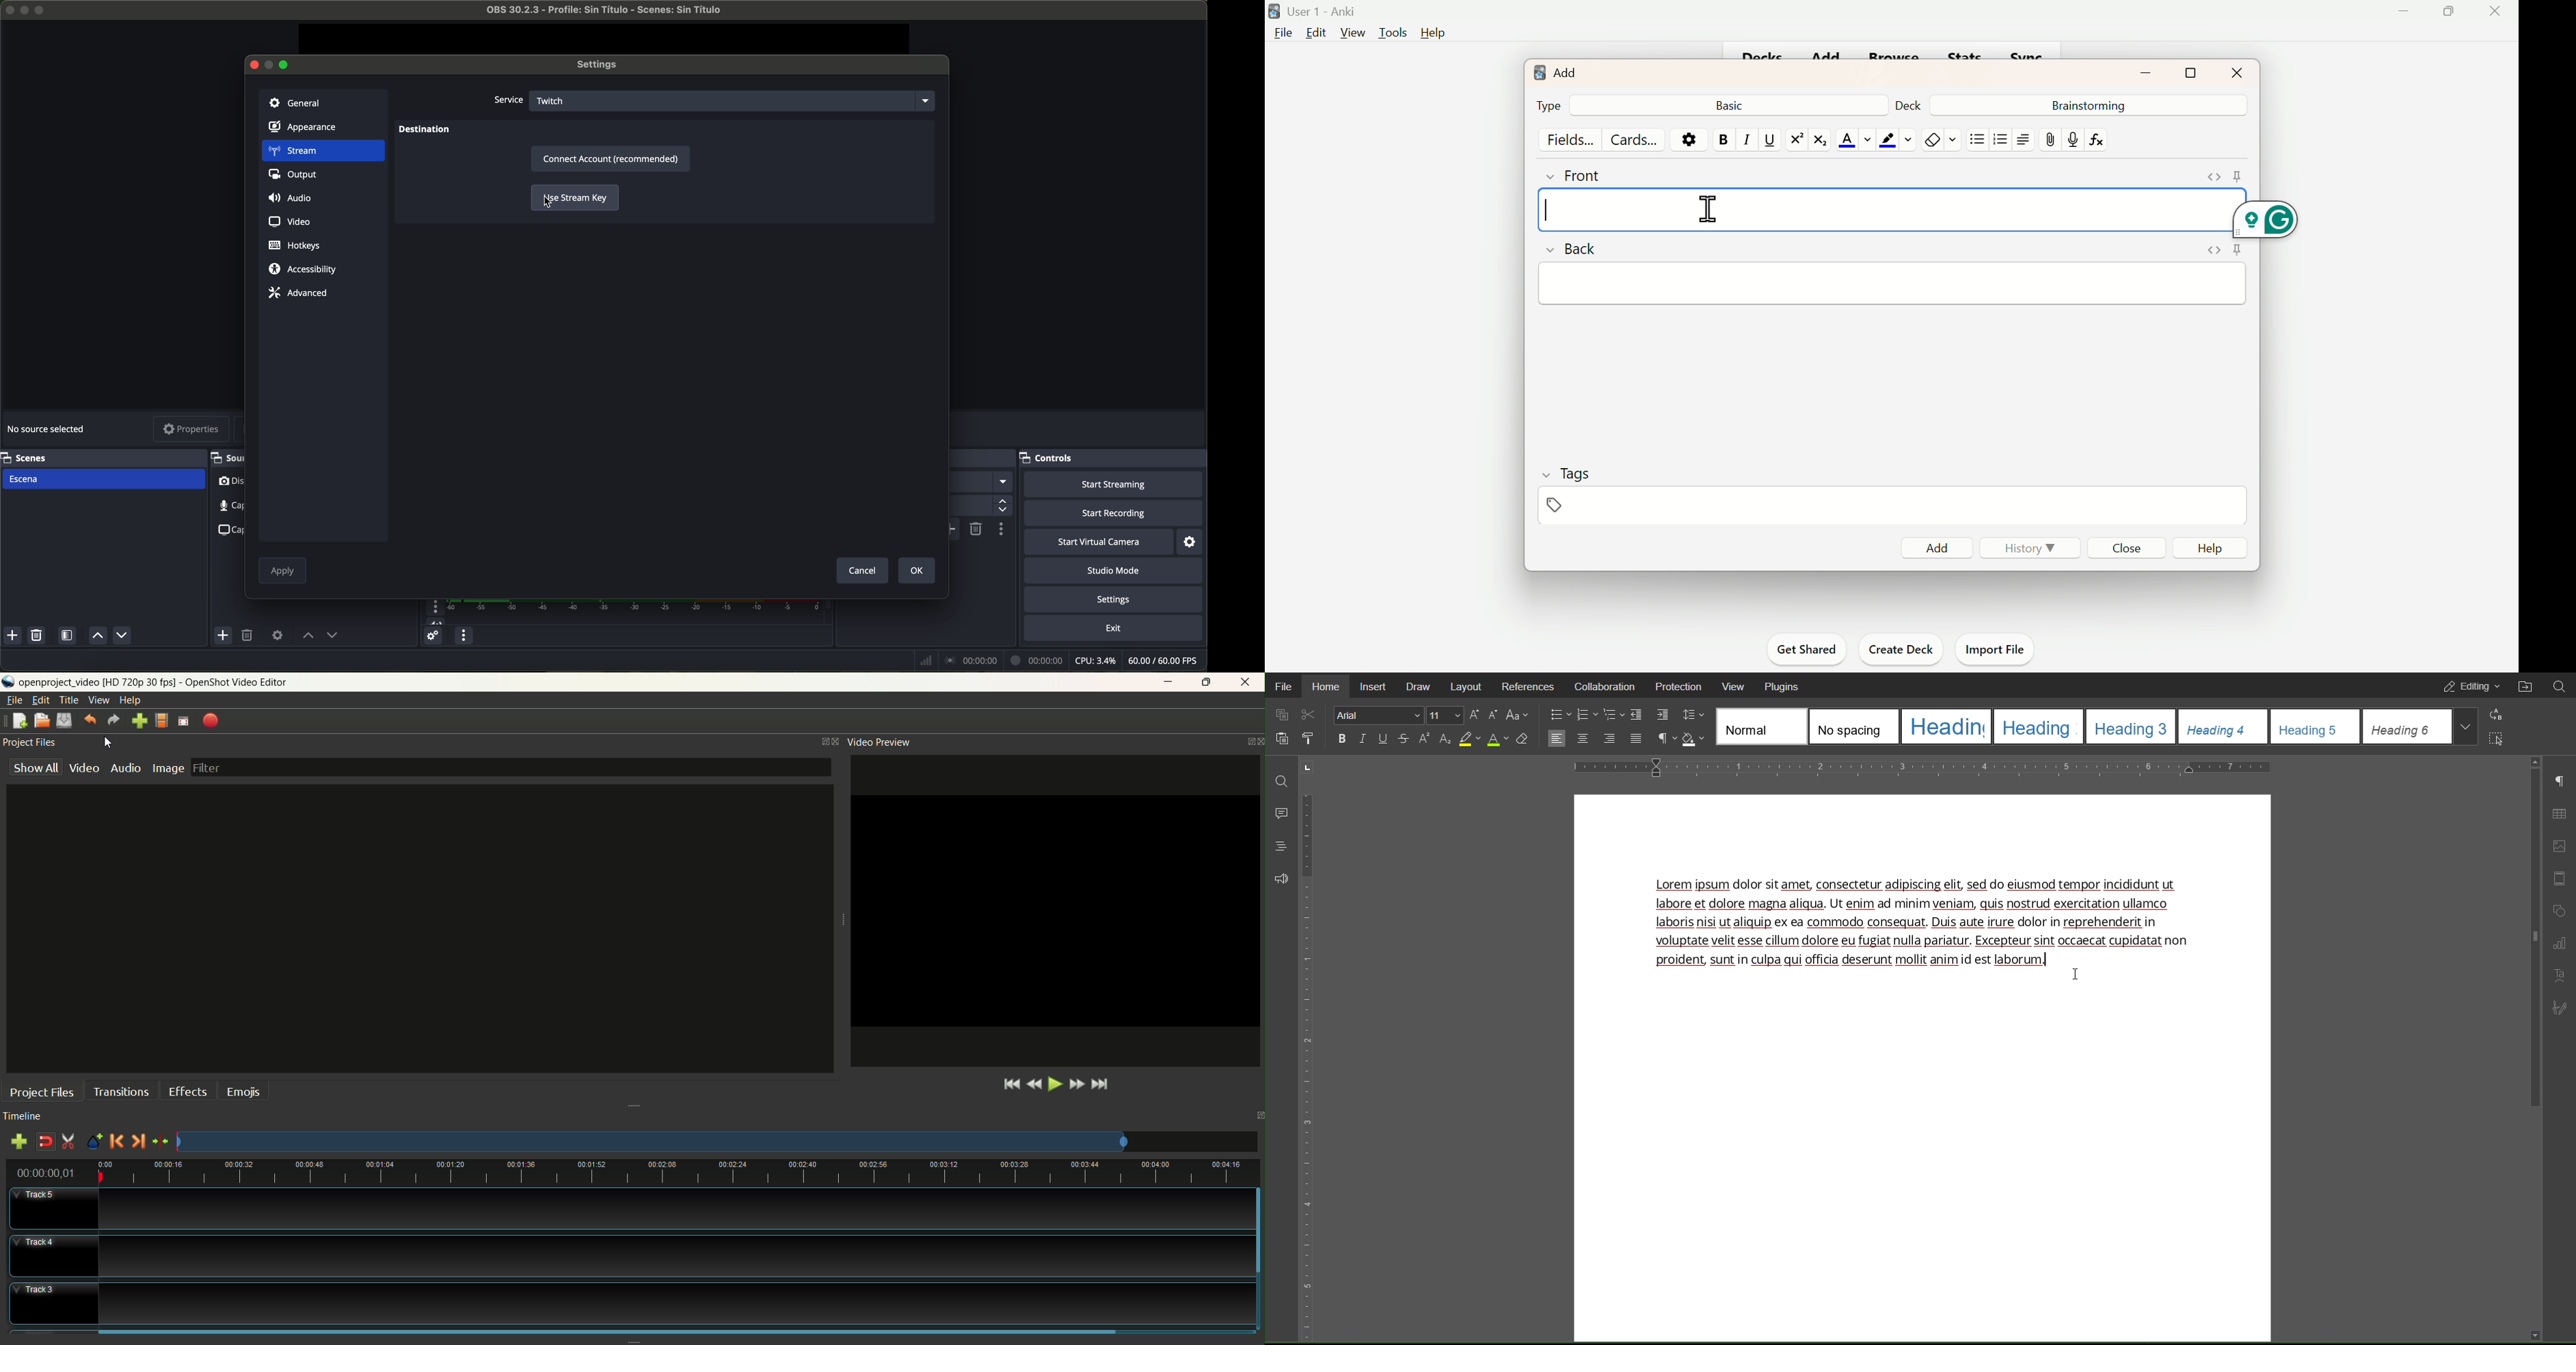 This screenshot has width=2576, height=1372. I want to click on Italiac, so click(1745, 138).